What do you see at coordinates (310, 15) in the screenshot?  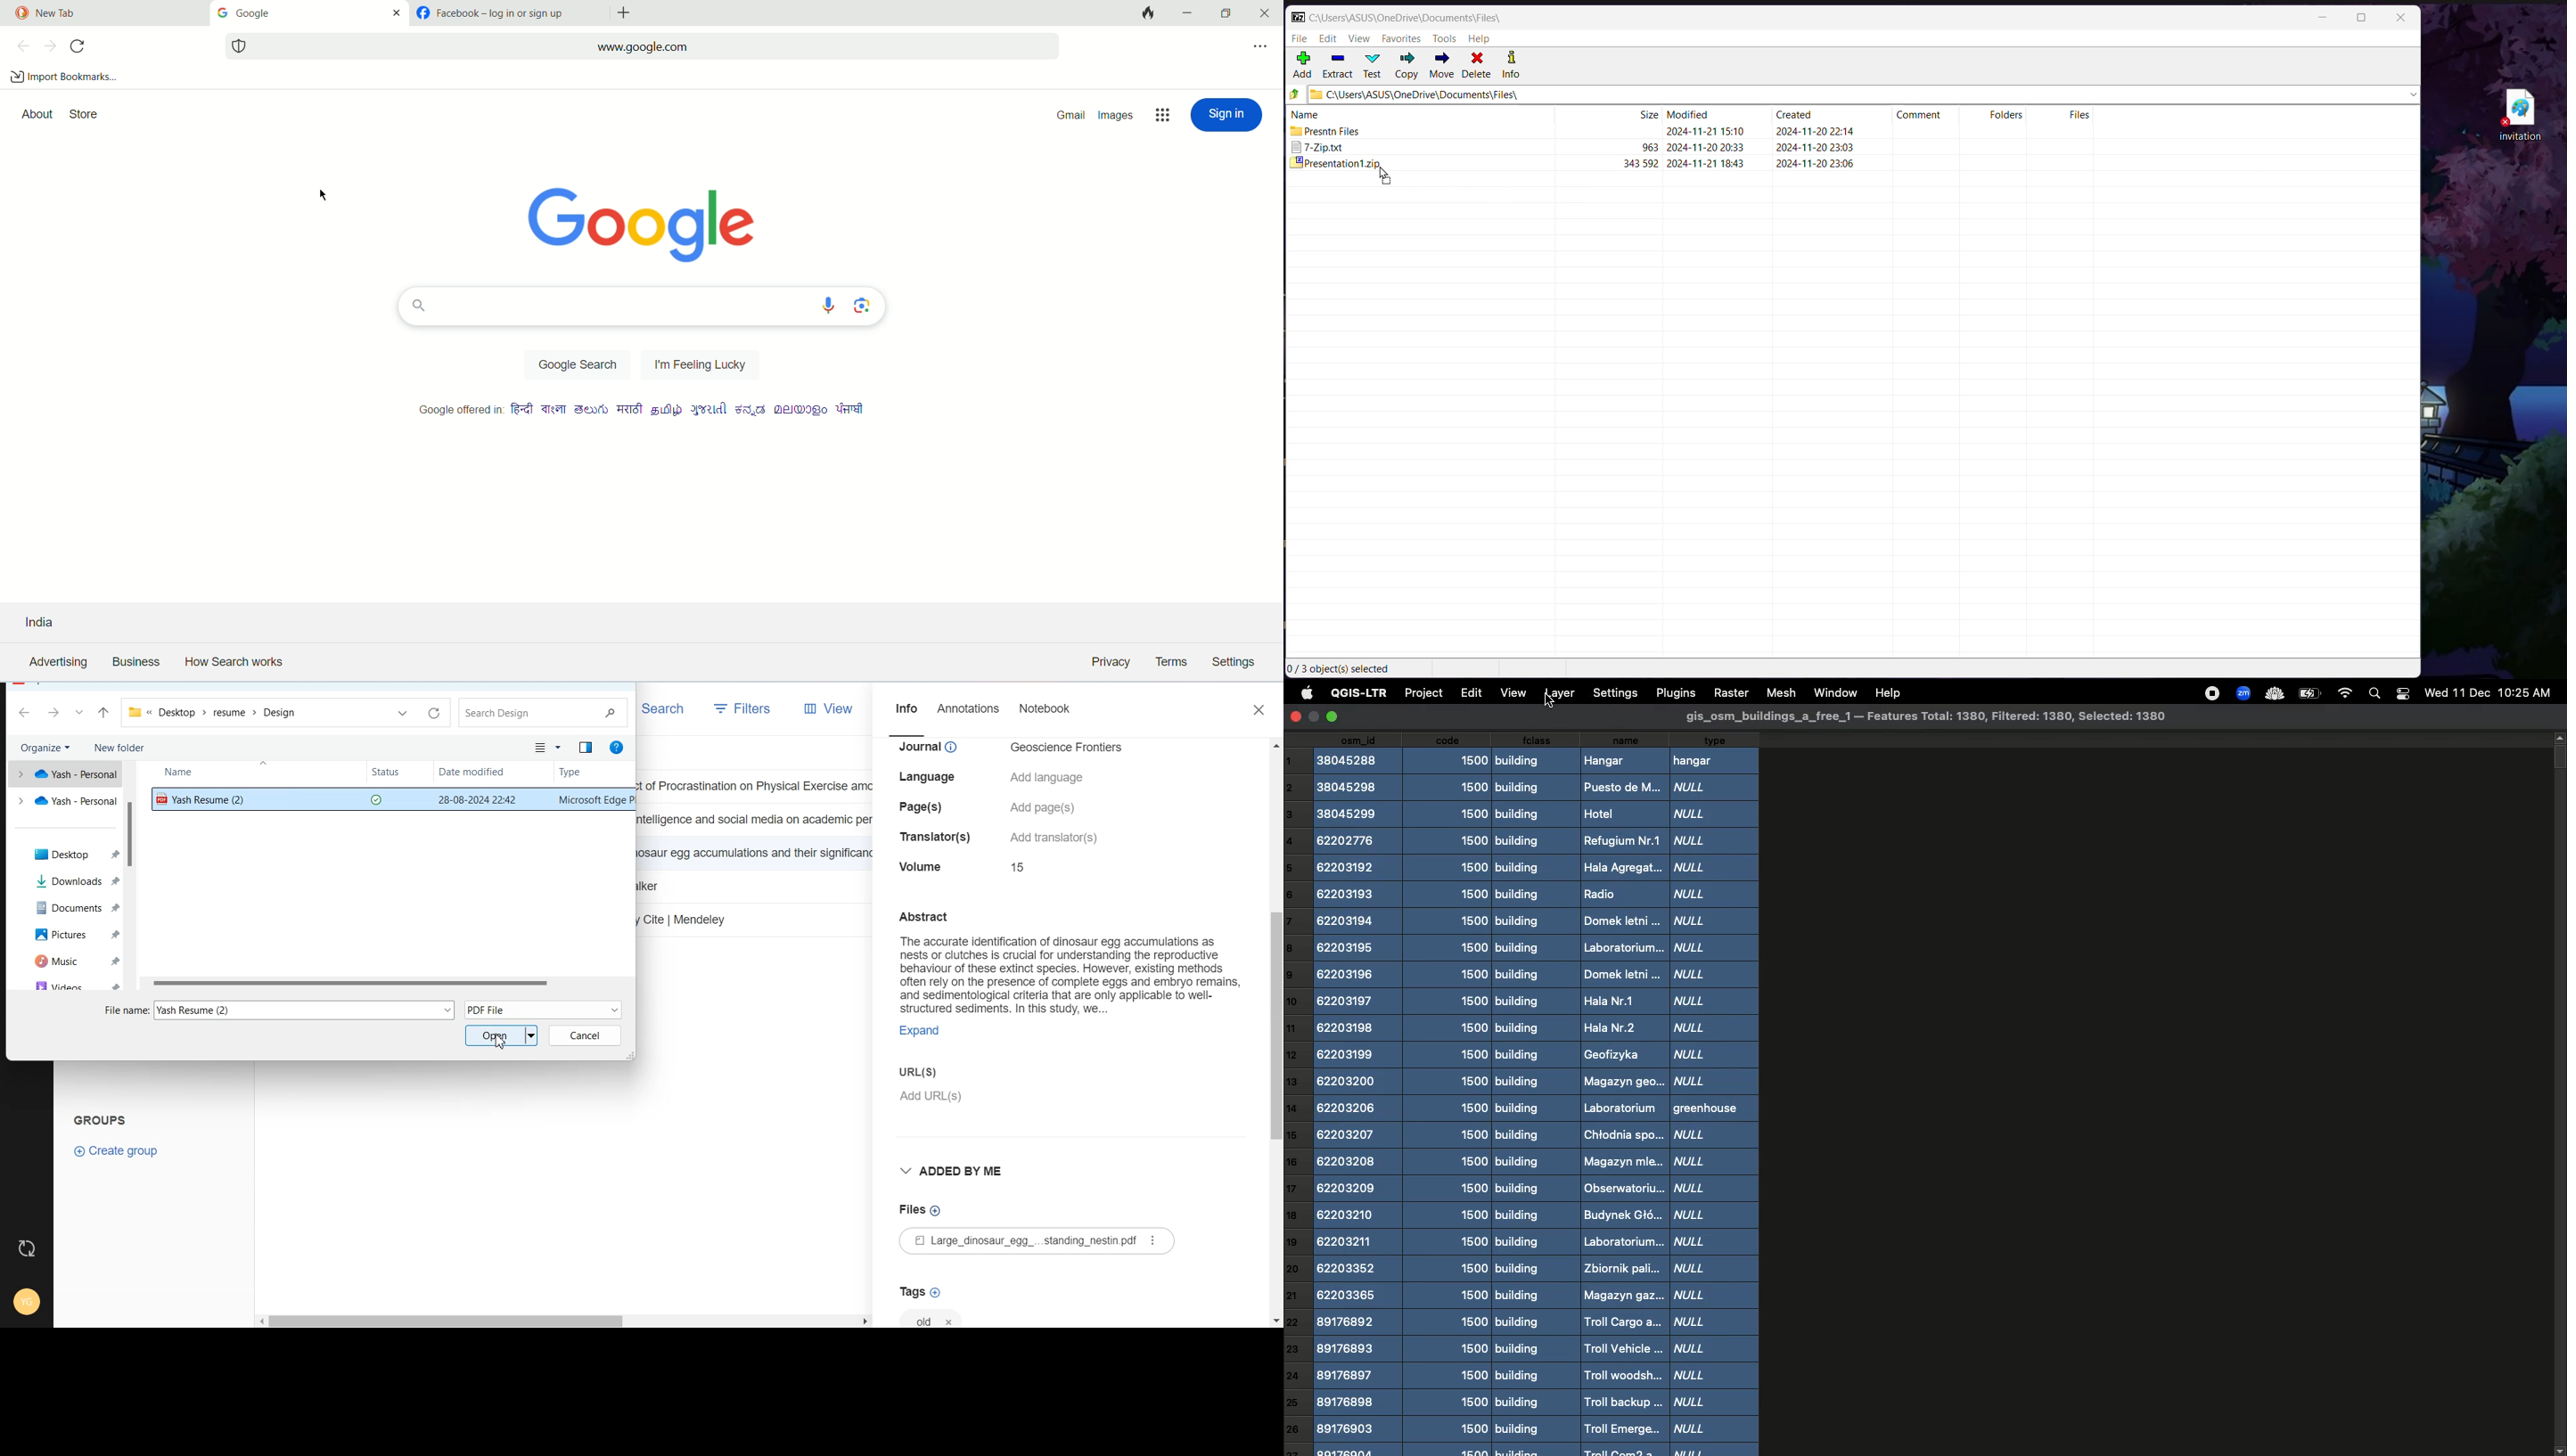 I see `tab2` at bounding box center [310, 15].